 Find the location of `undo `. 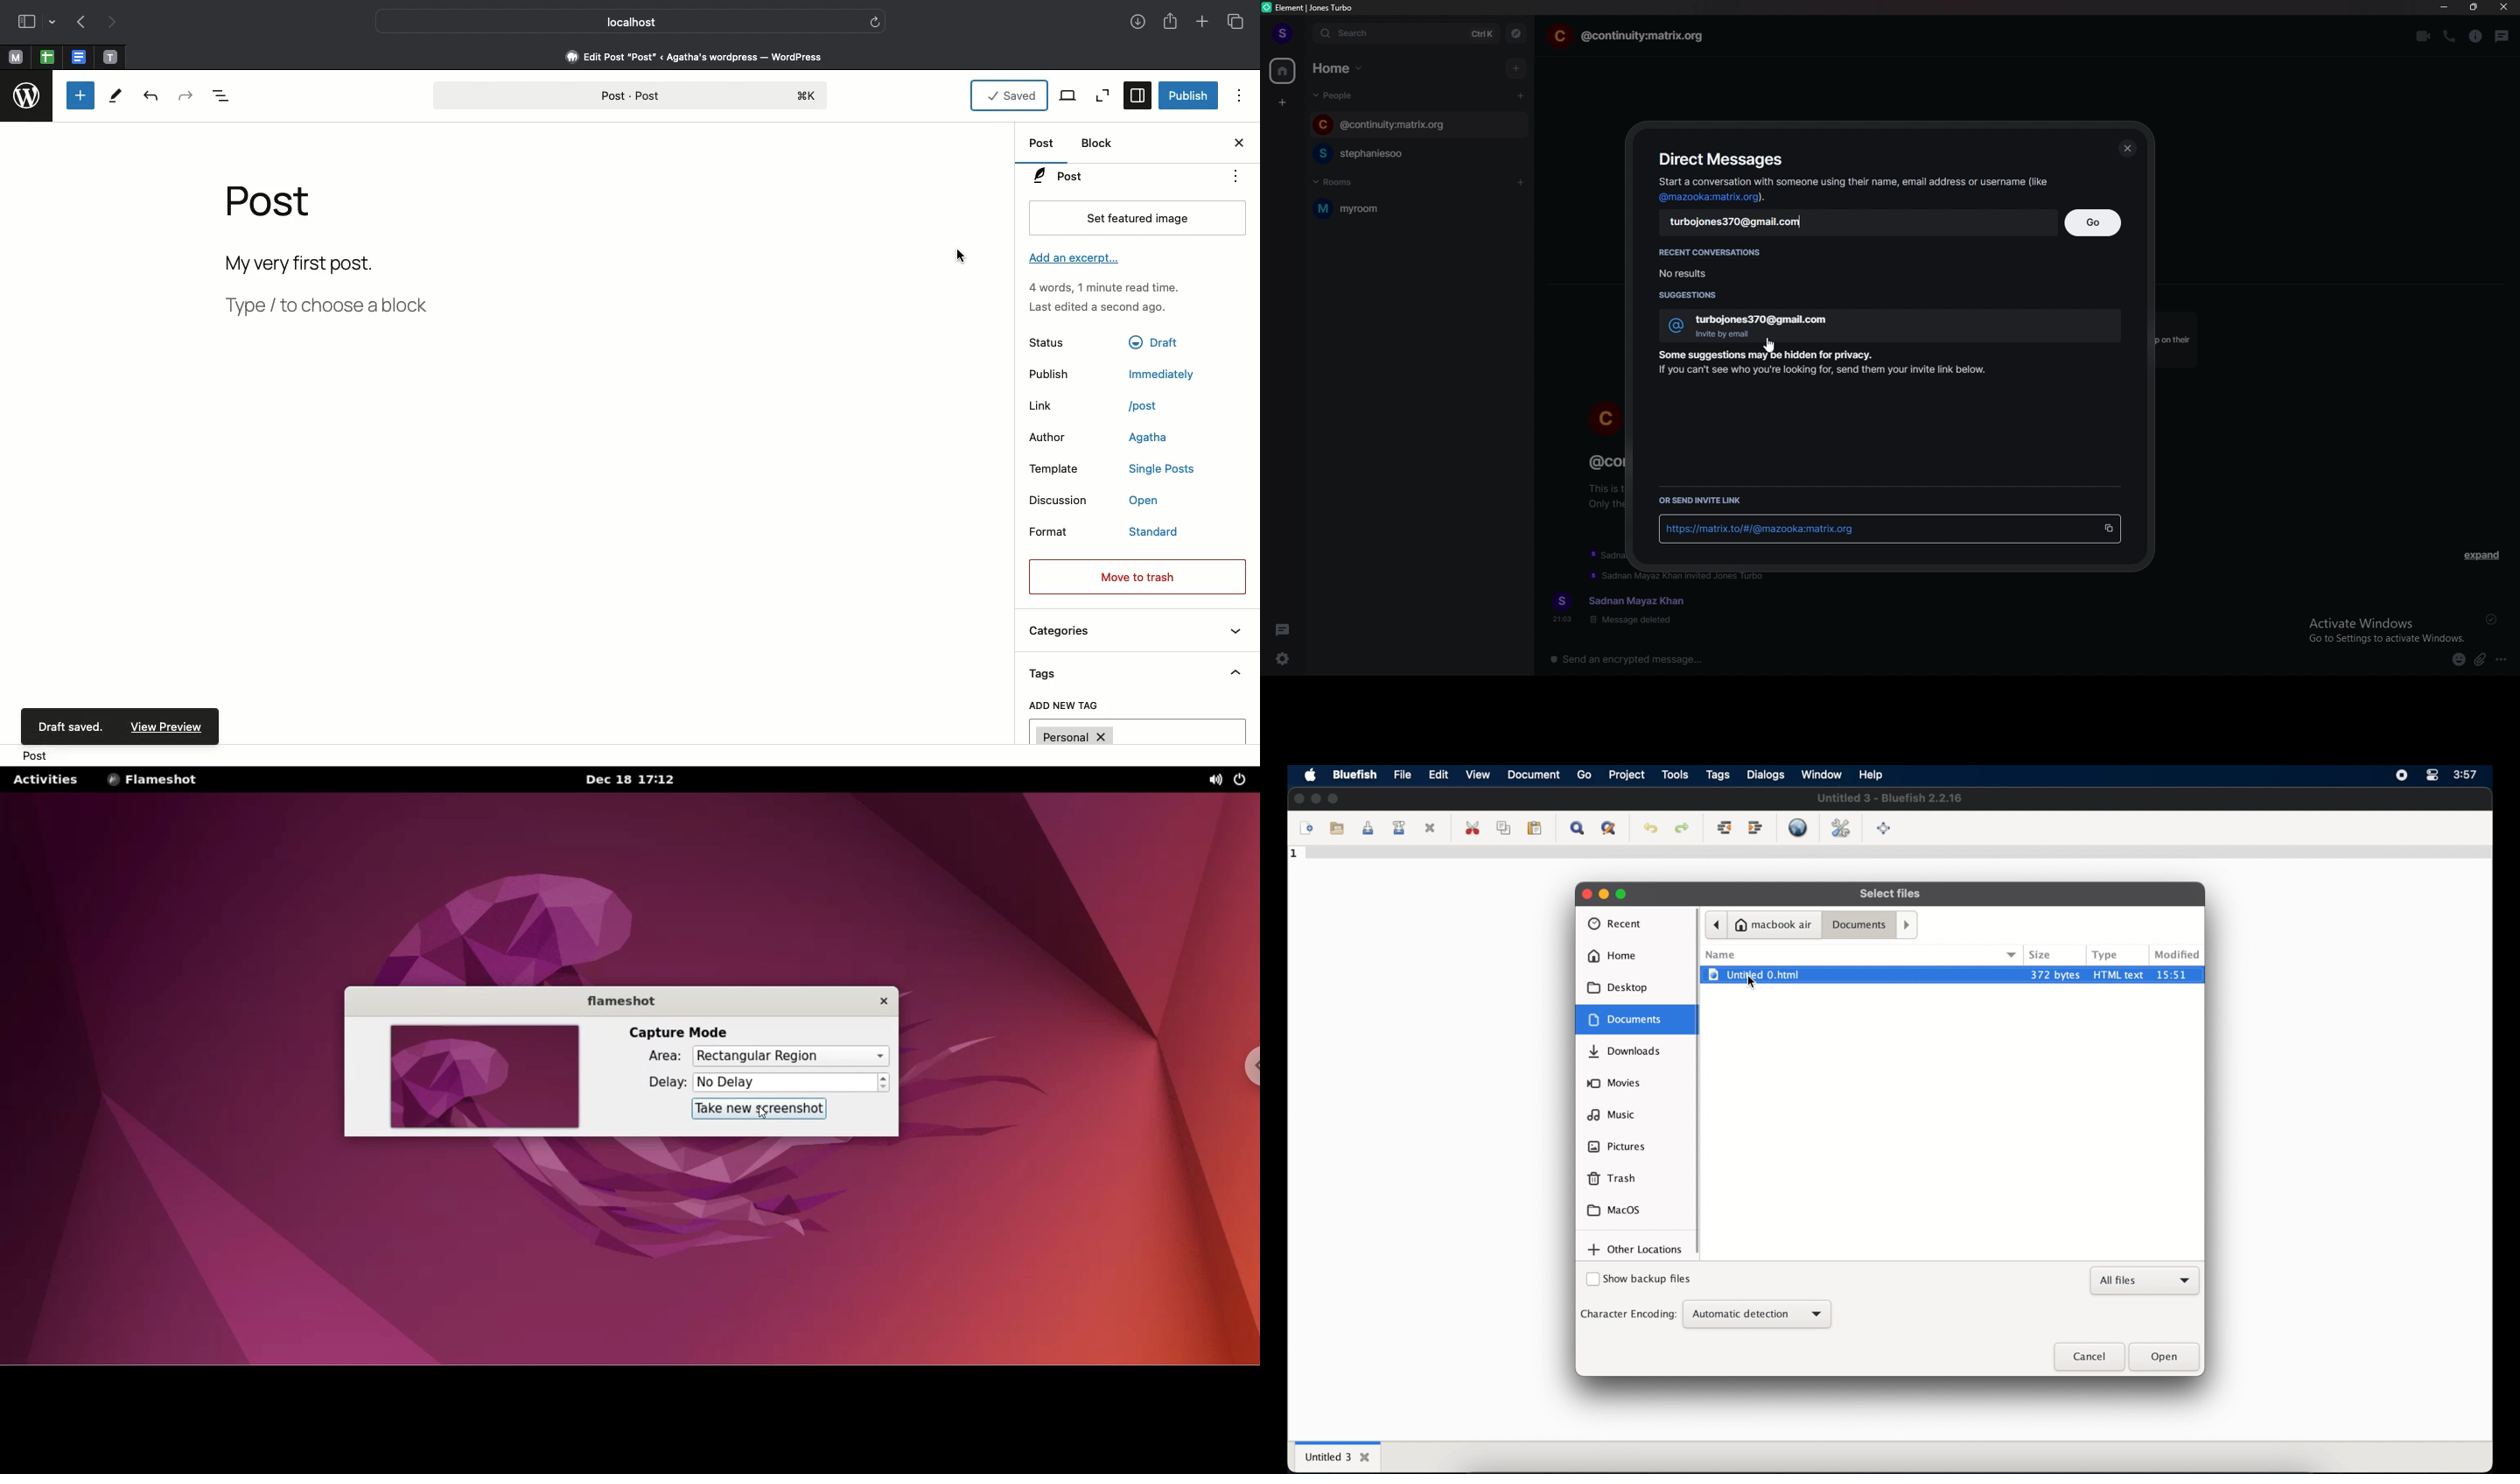

undo  is located at coordinates (1650, 829).